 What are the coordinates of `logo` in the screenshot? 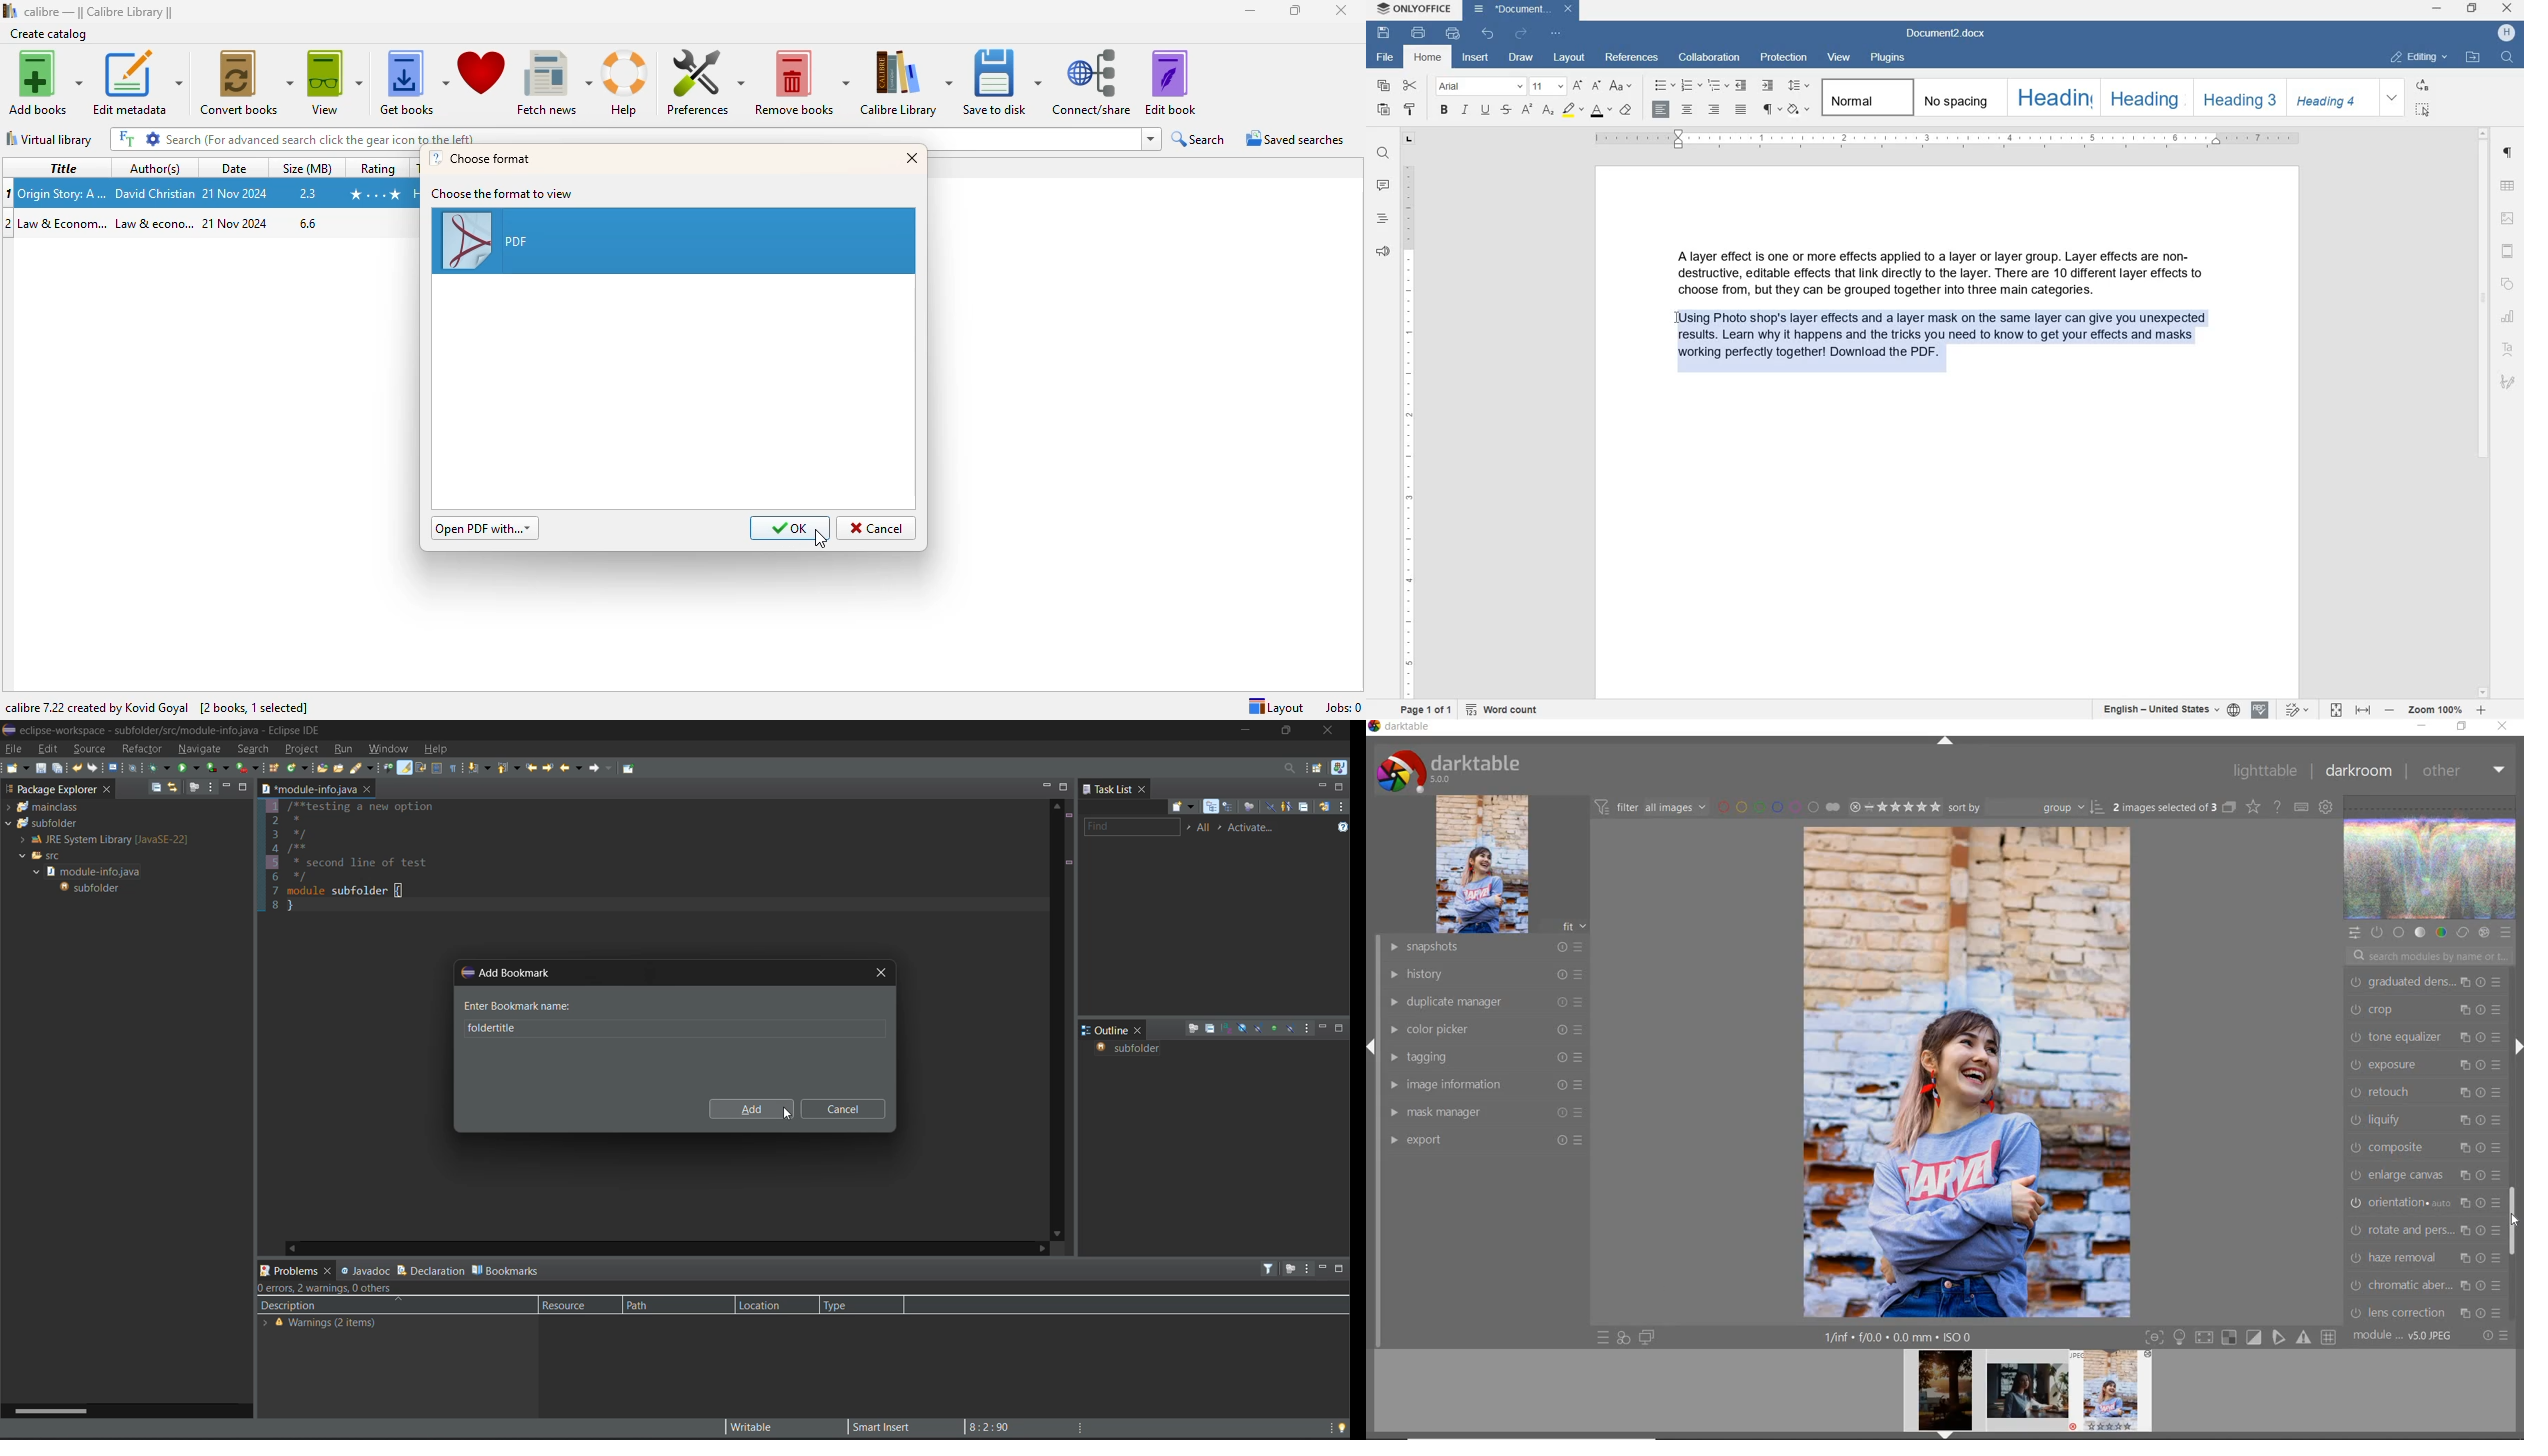 It's located at (10, 11).